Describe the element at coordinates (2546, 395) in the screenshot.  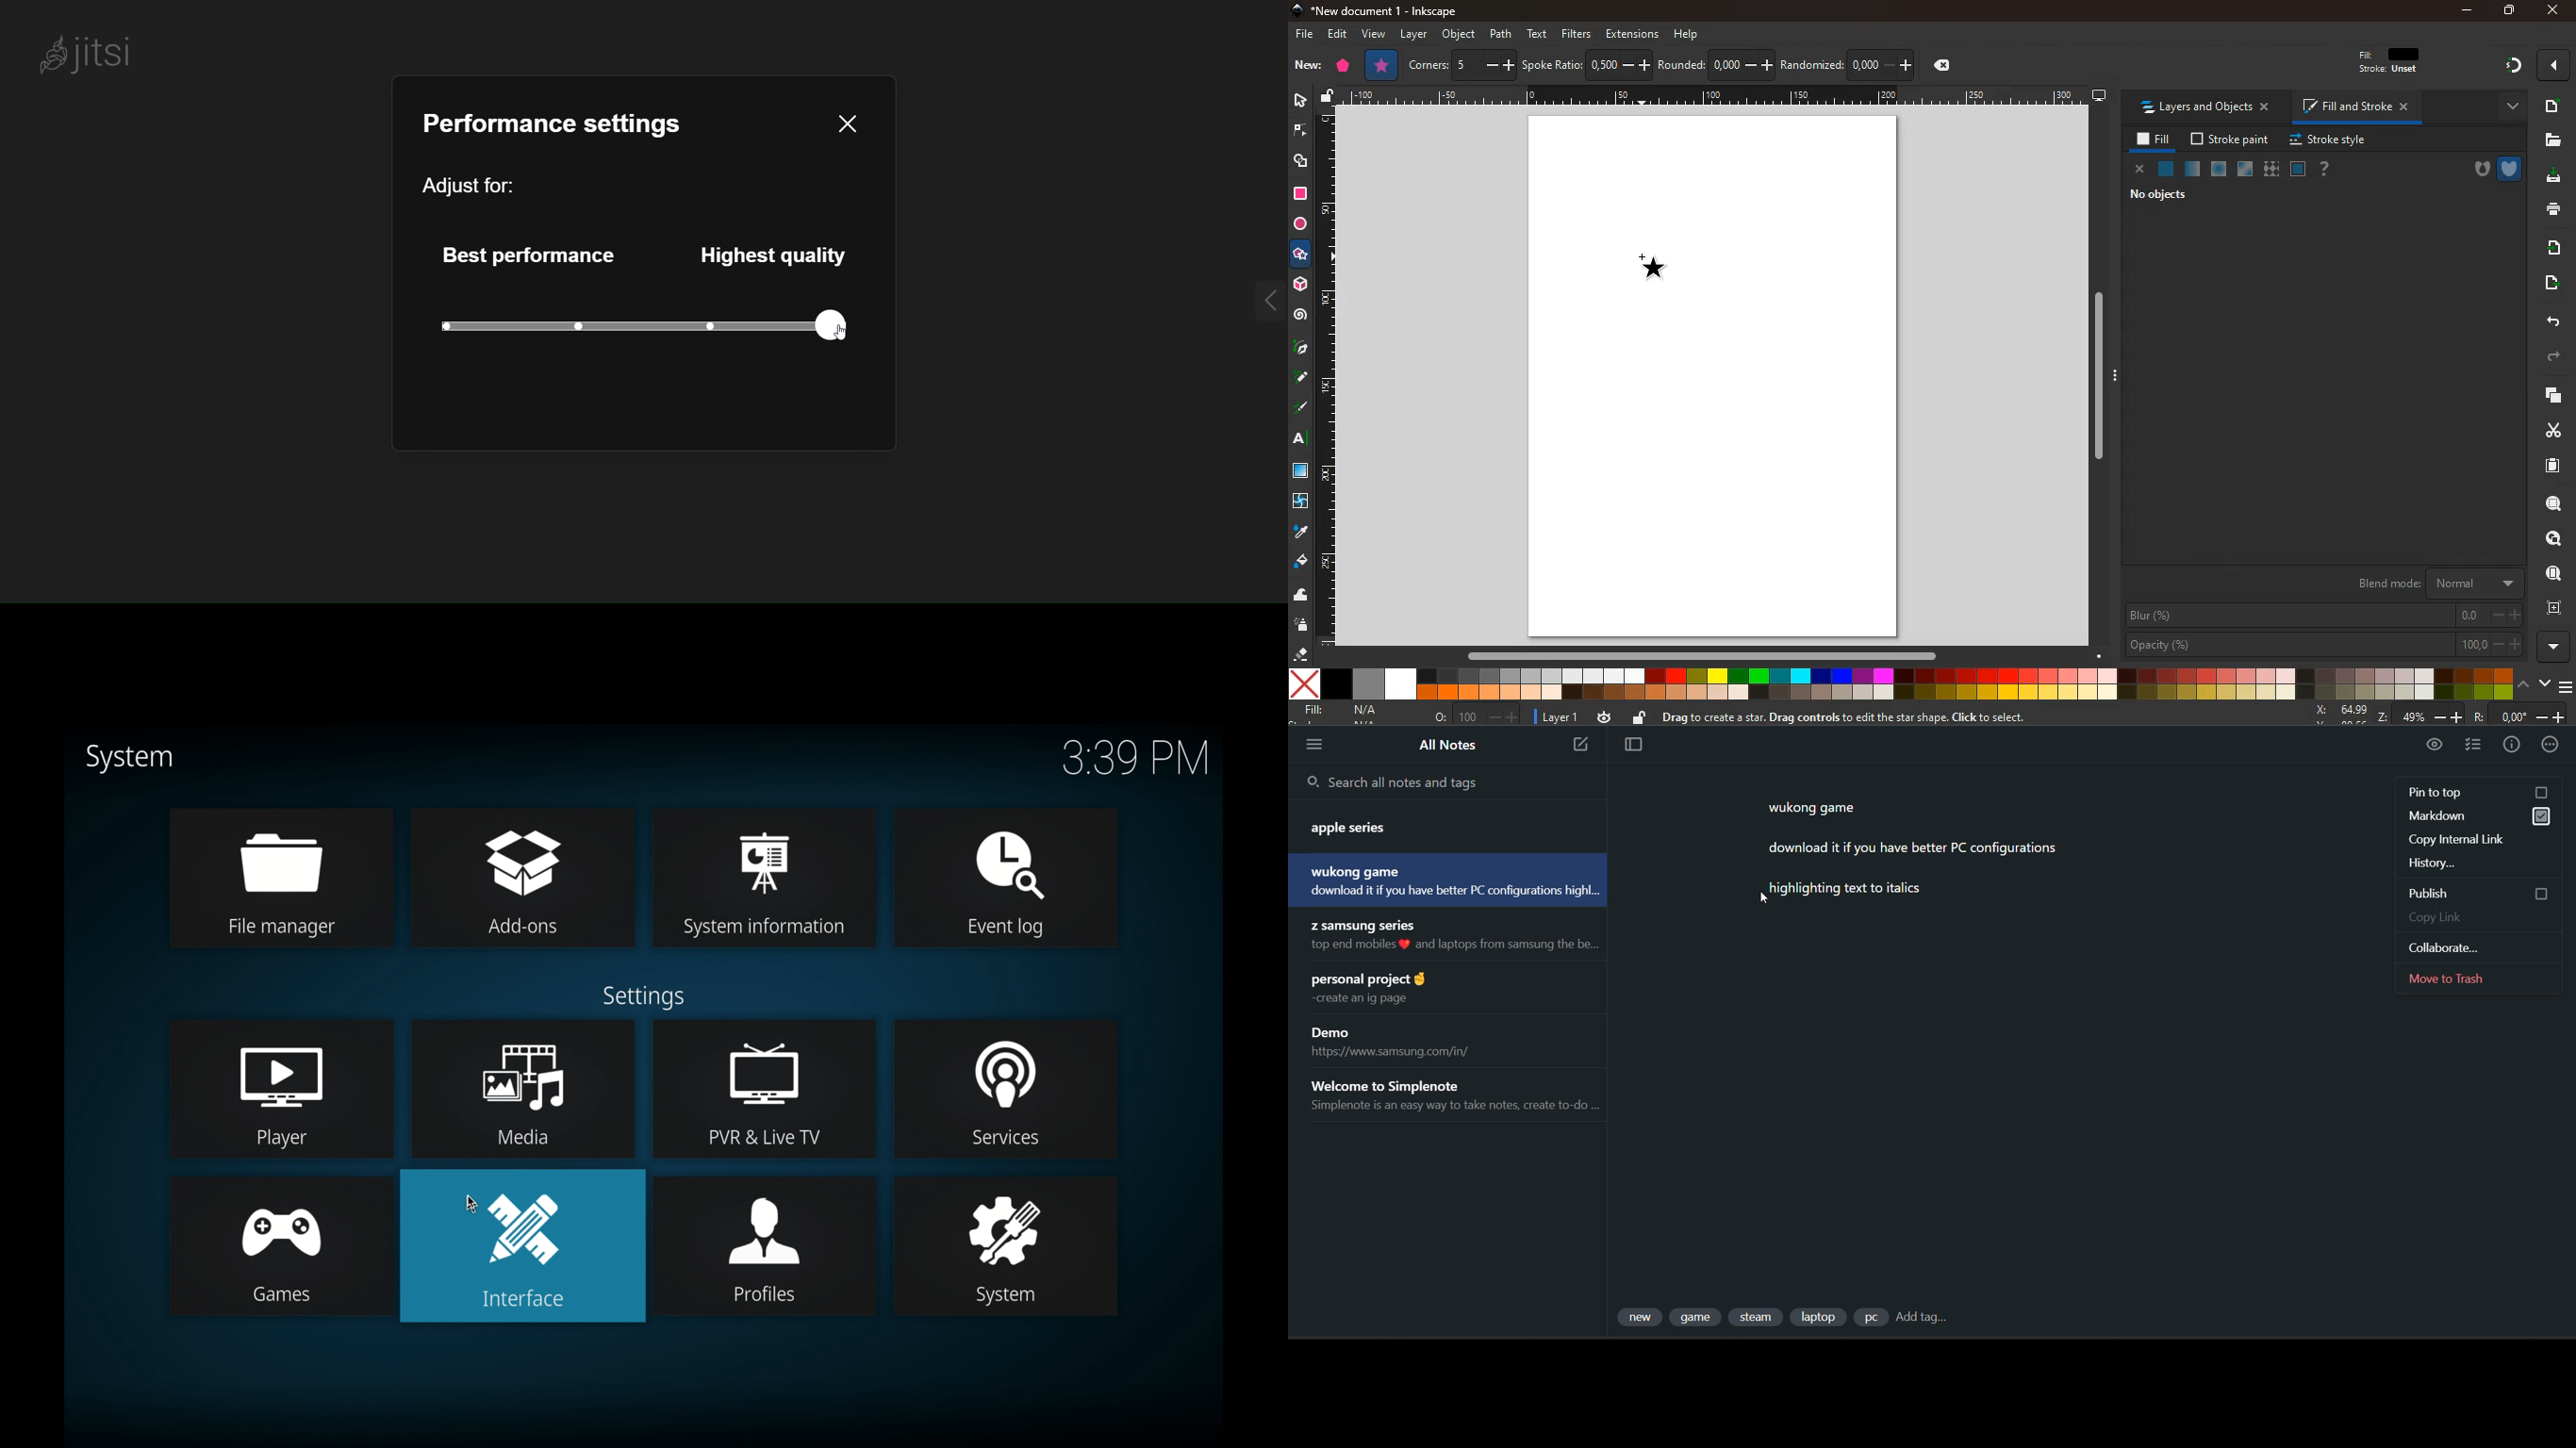
I see `layers` at that location.